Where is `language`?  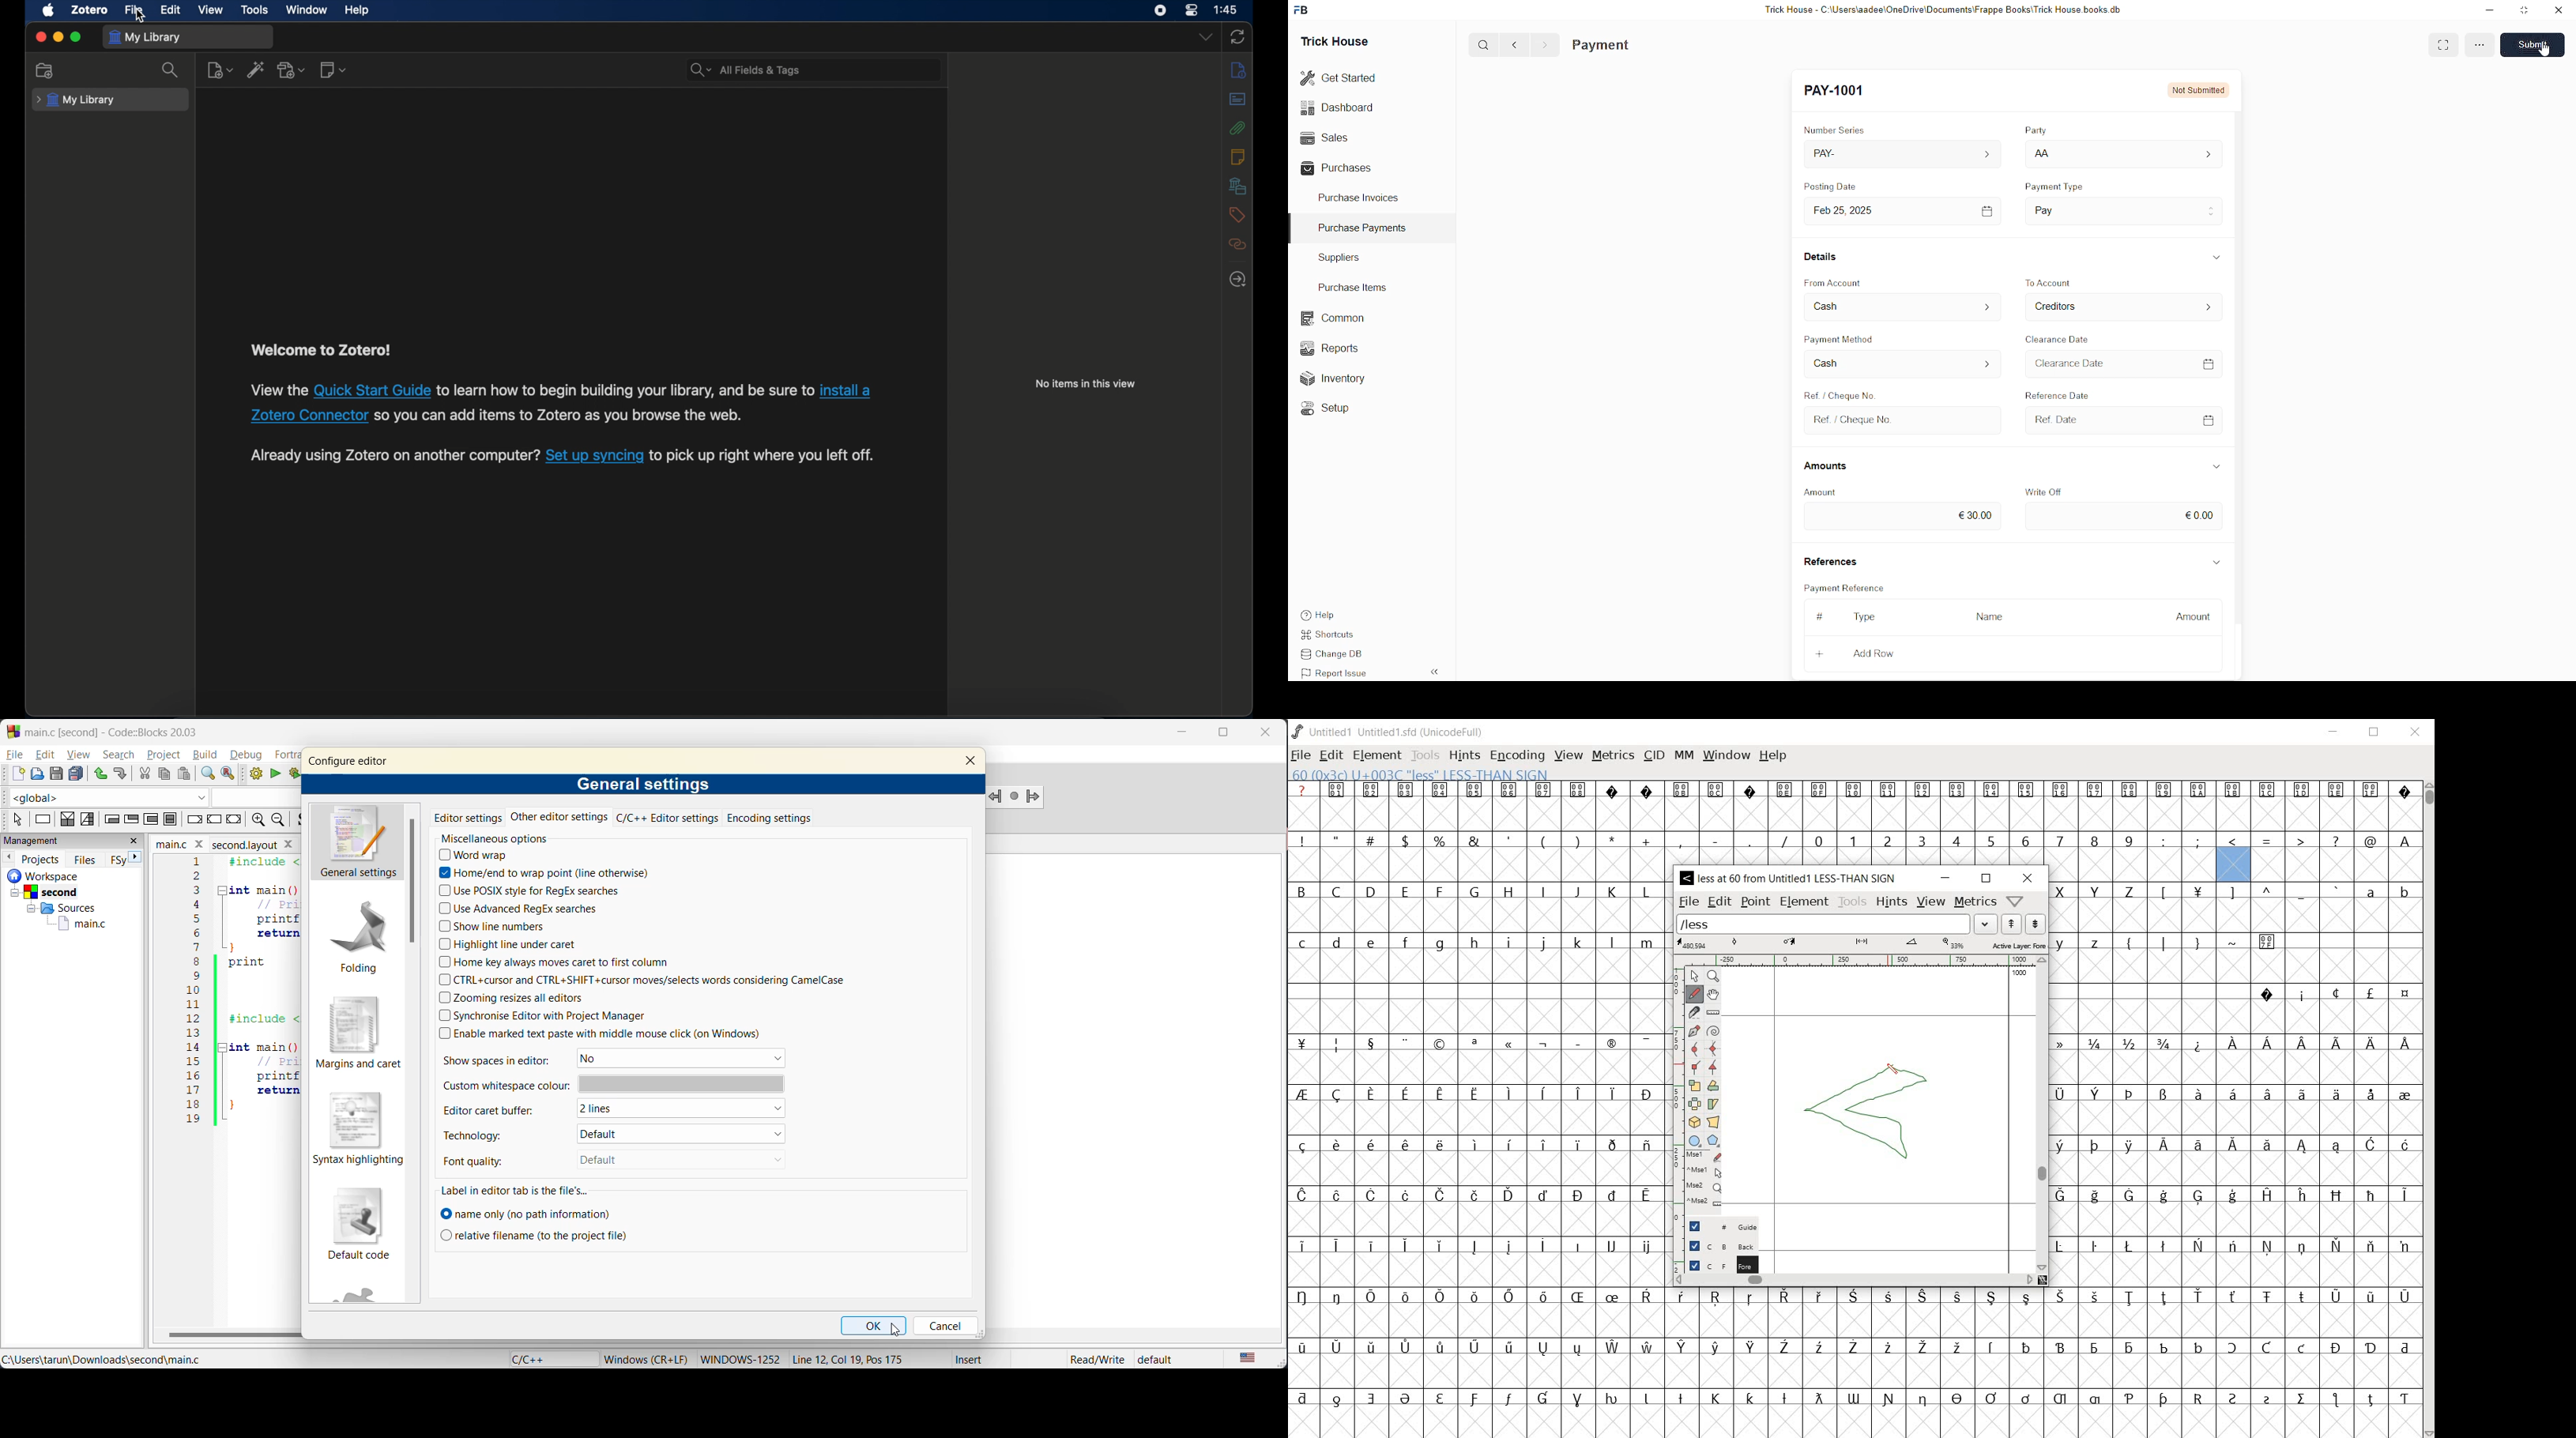 language is located at coordinates (546, 1358).